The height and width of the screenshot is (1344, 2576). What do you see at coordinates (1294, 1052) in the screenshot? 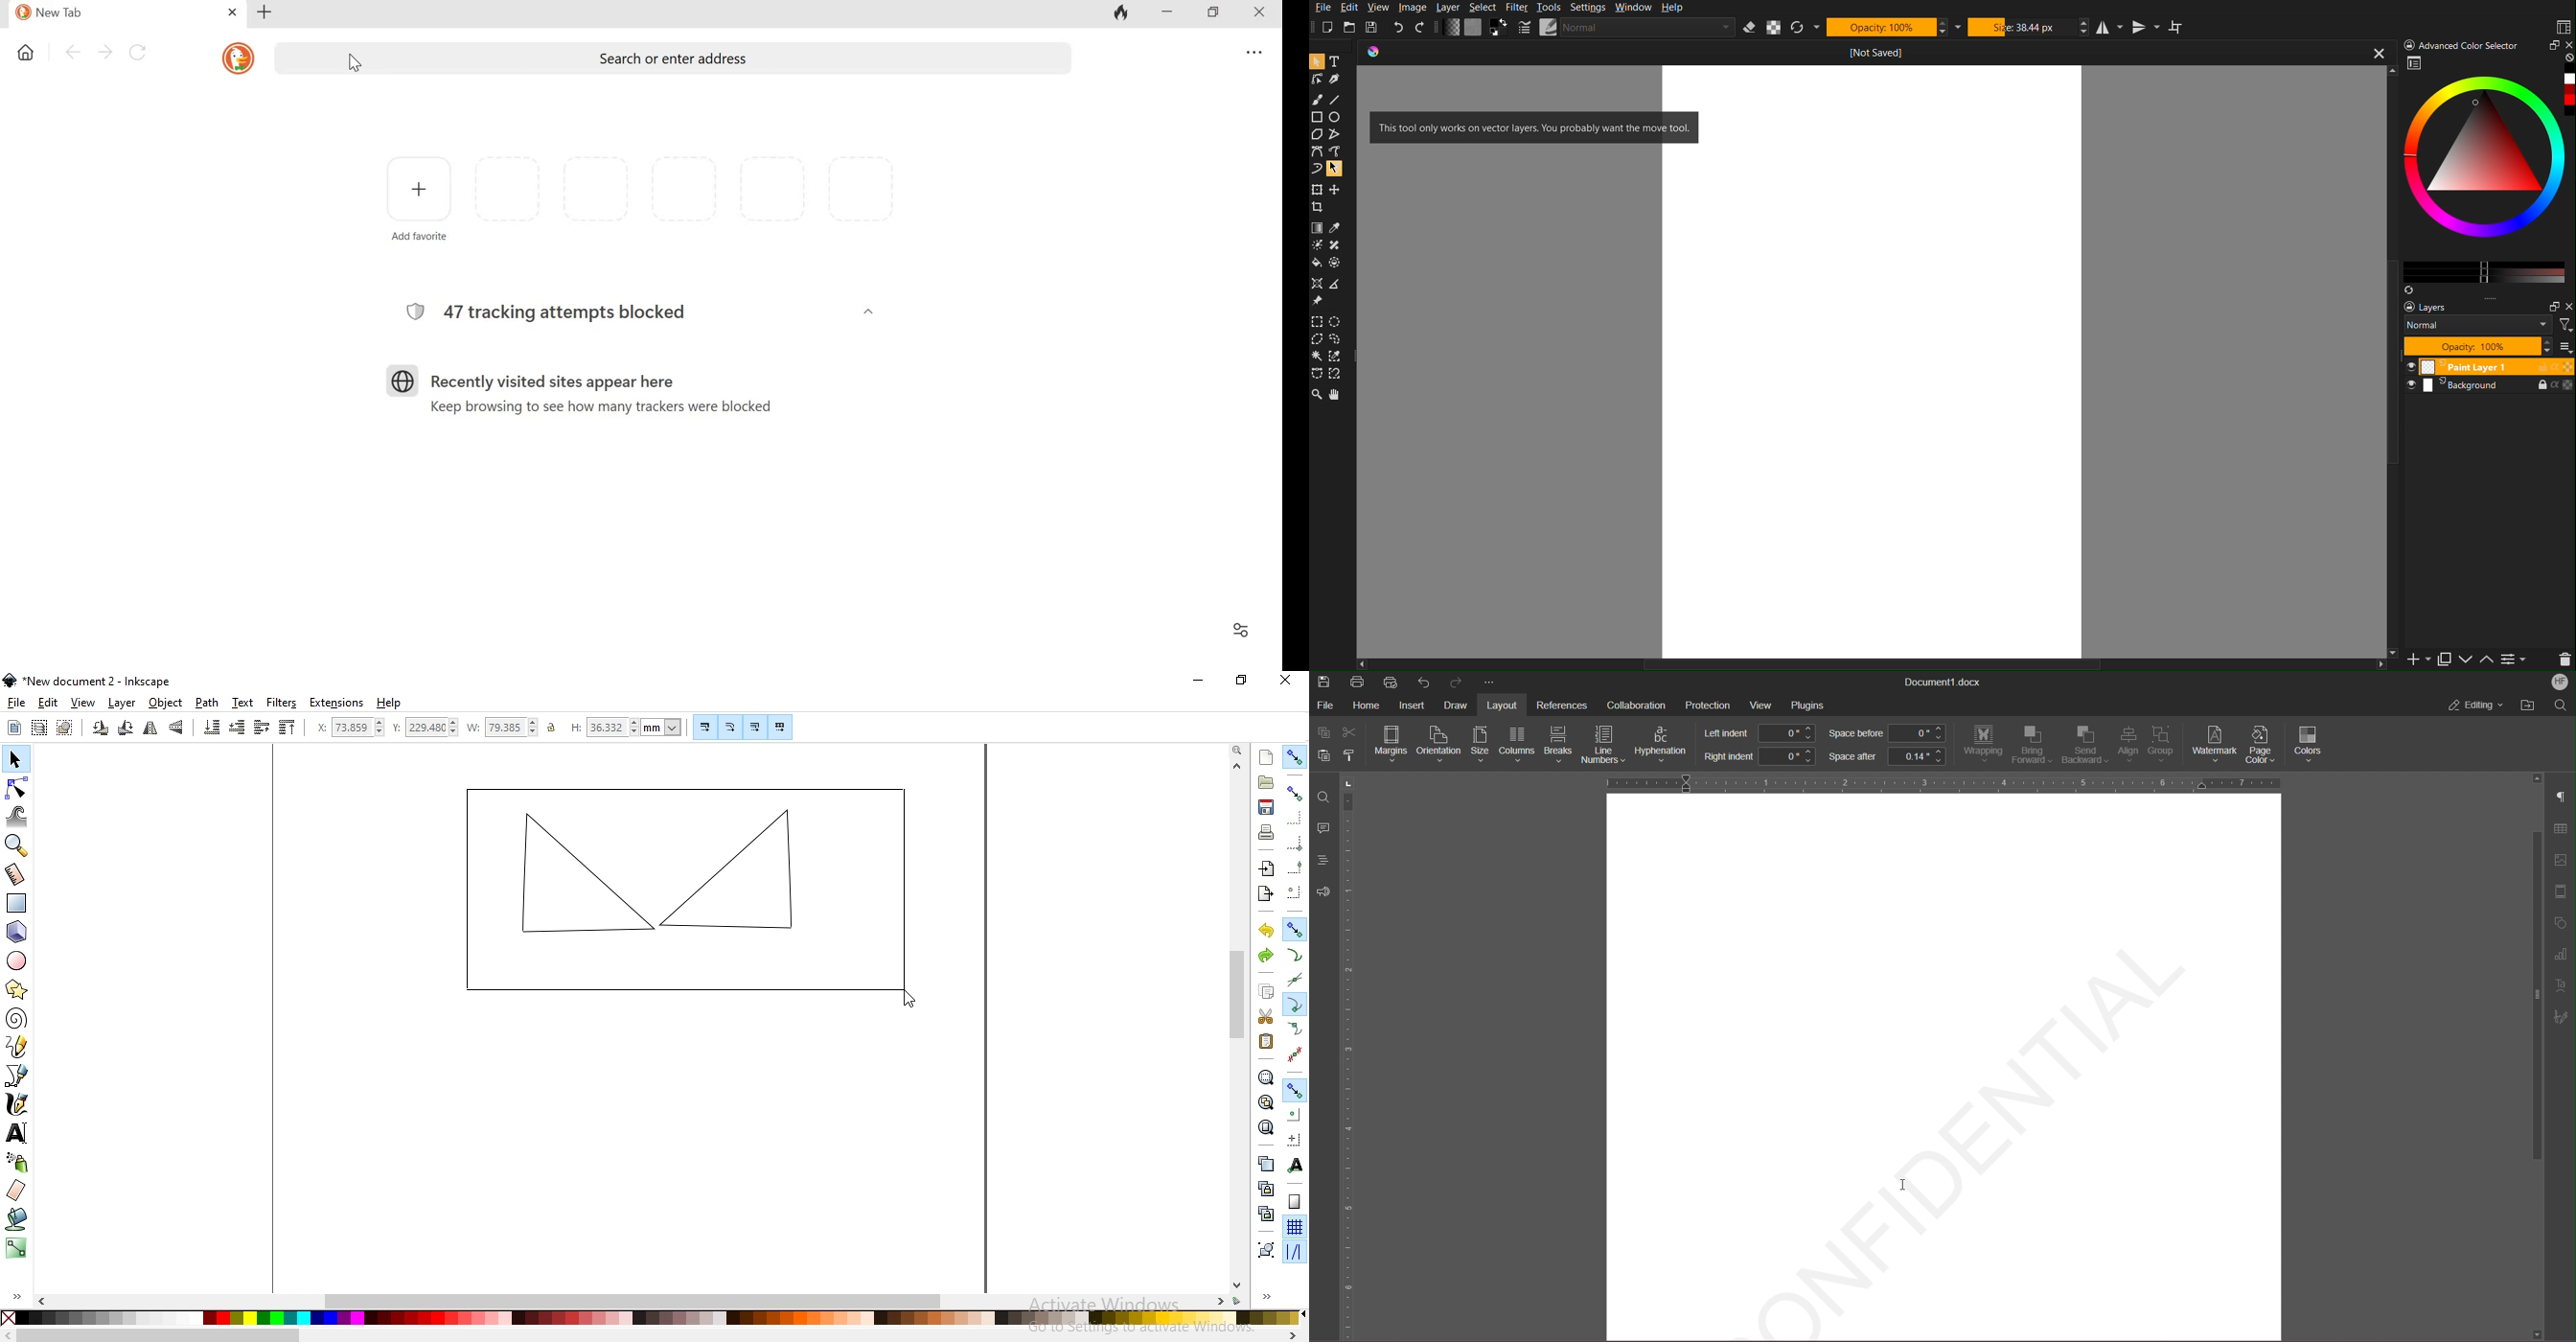
I see `snap midpoints of line segments` at bounding box center [1294, 1052].